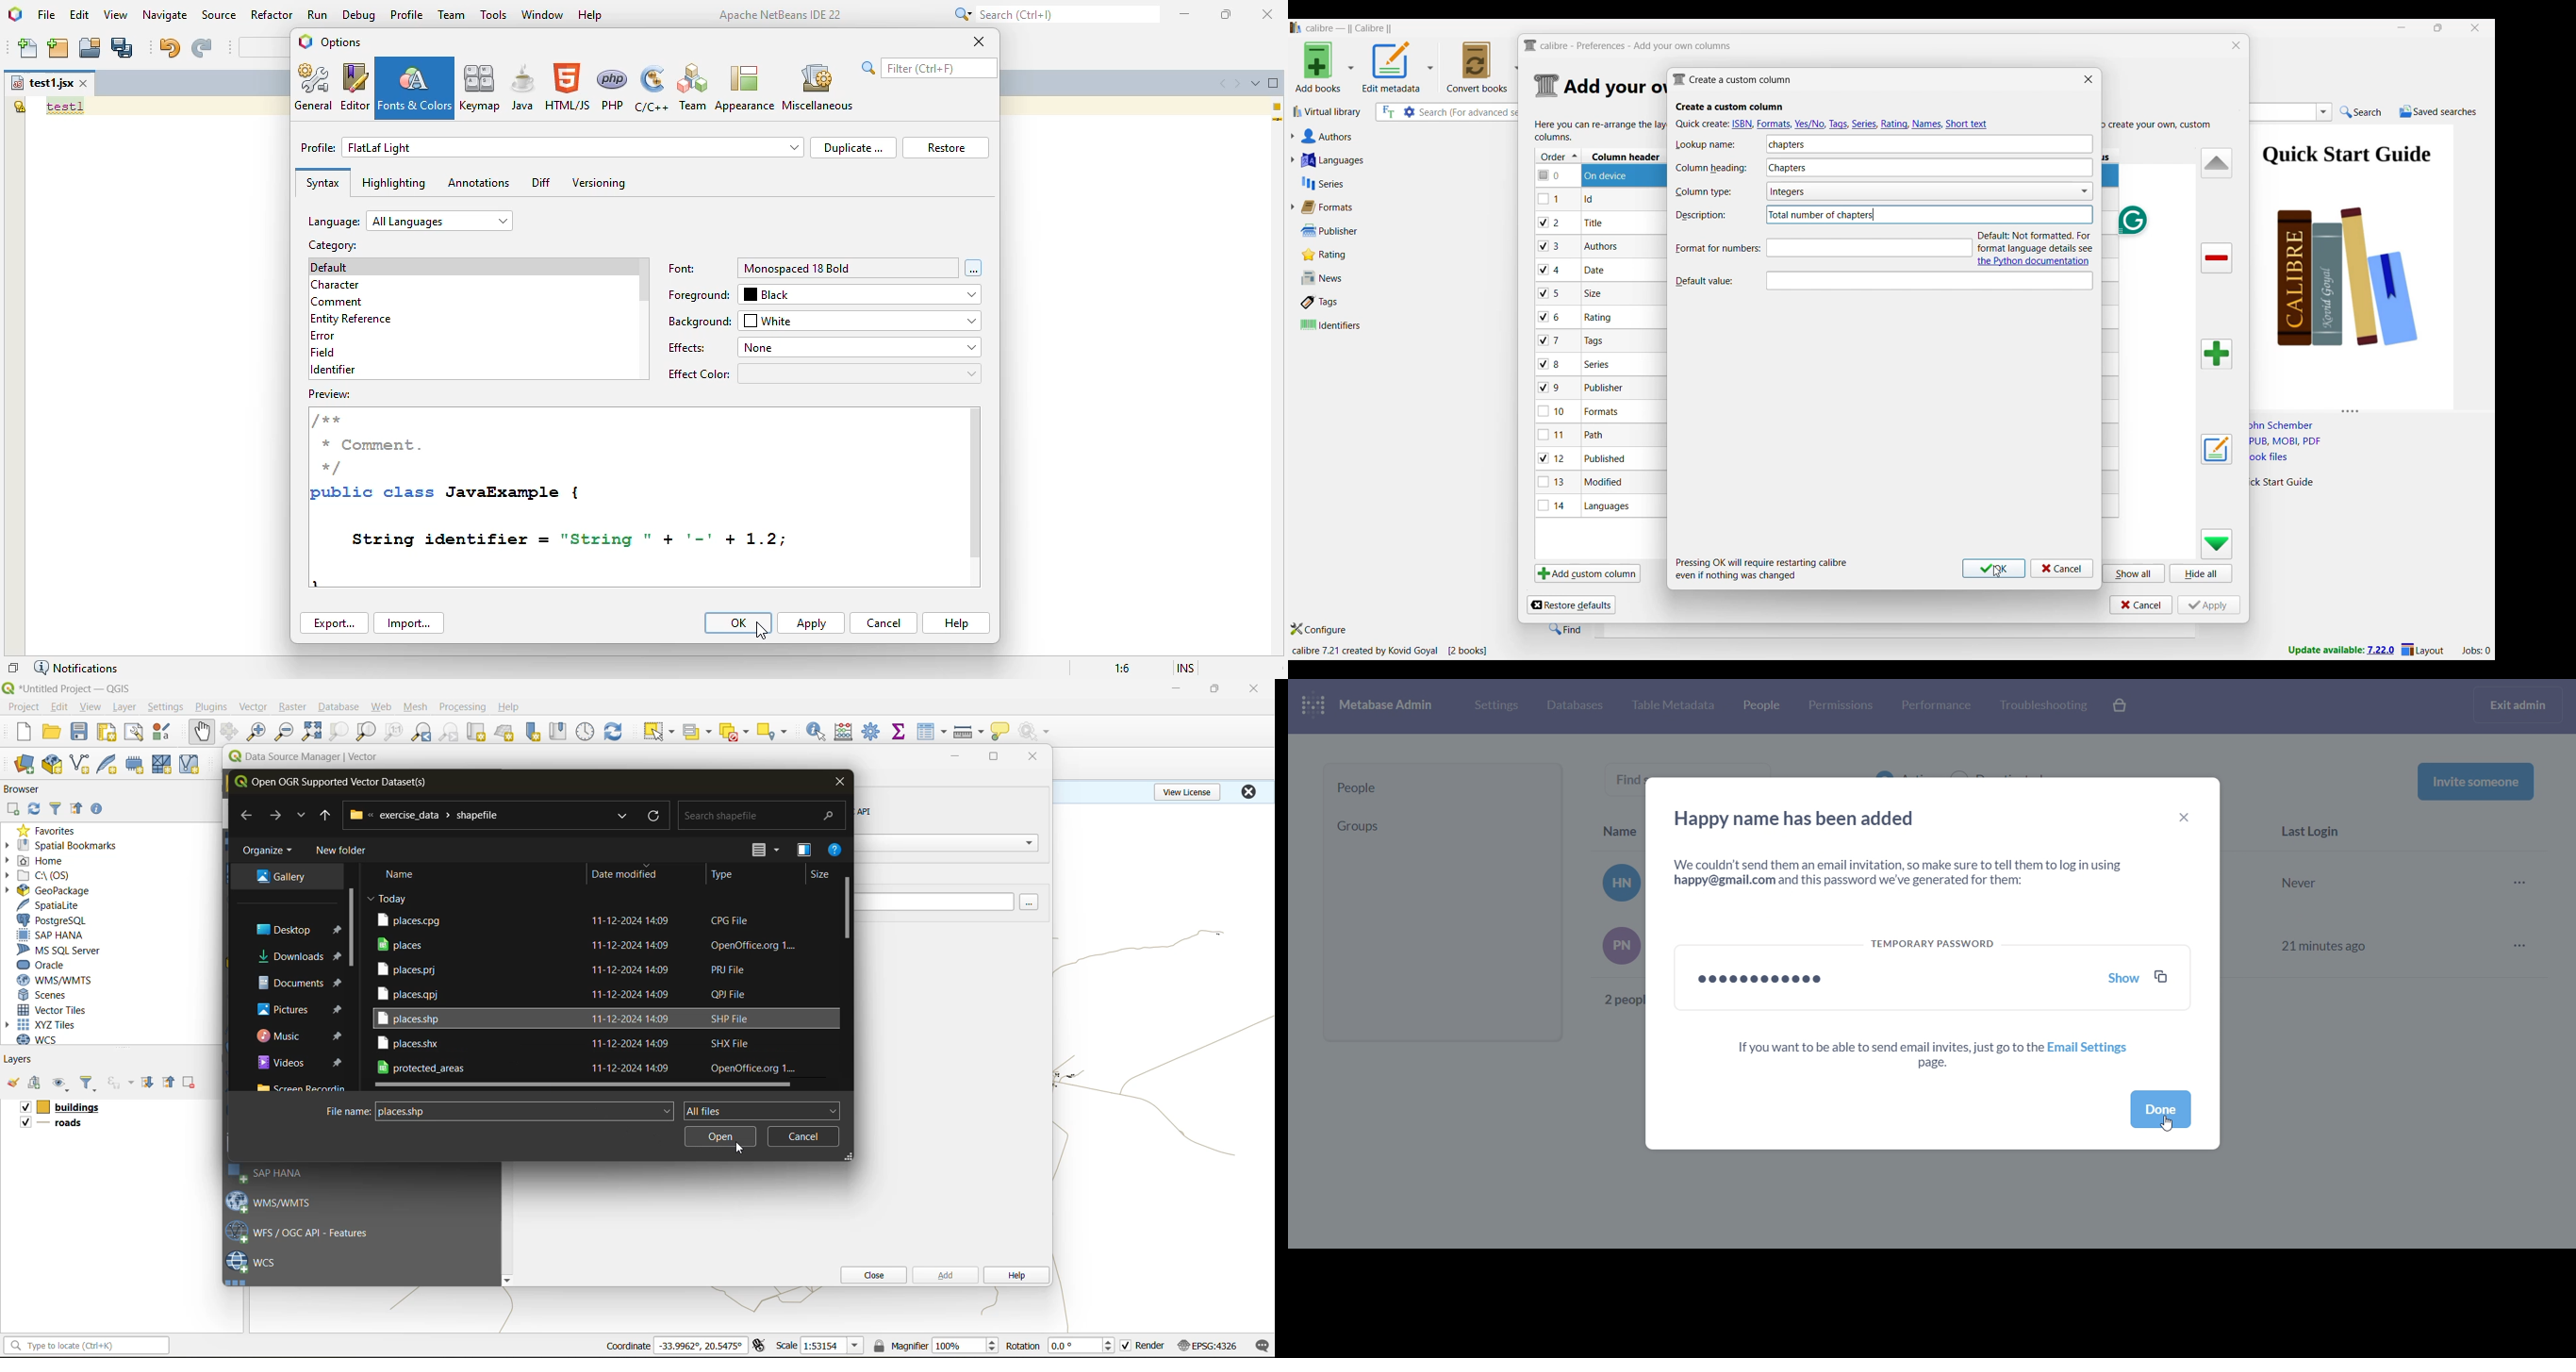 The height and width of the screenshot is (1372, 2576). What do you see at coordinates (325, 818) in the screenshot?
I see `previous location` at bounding box center [325, 818].